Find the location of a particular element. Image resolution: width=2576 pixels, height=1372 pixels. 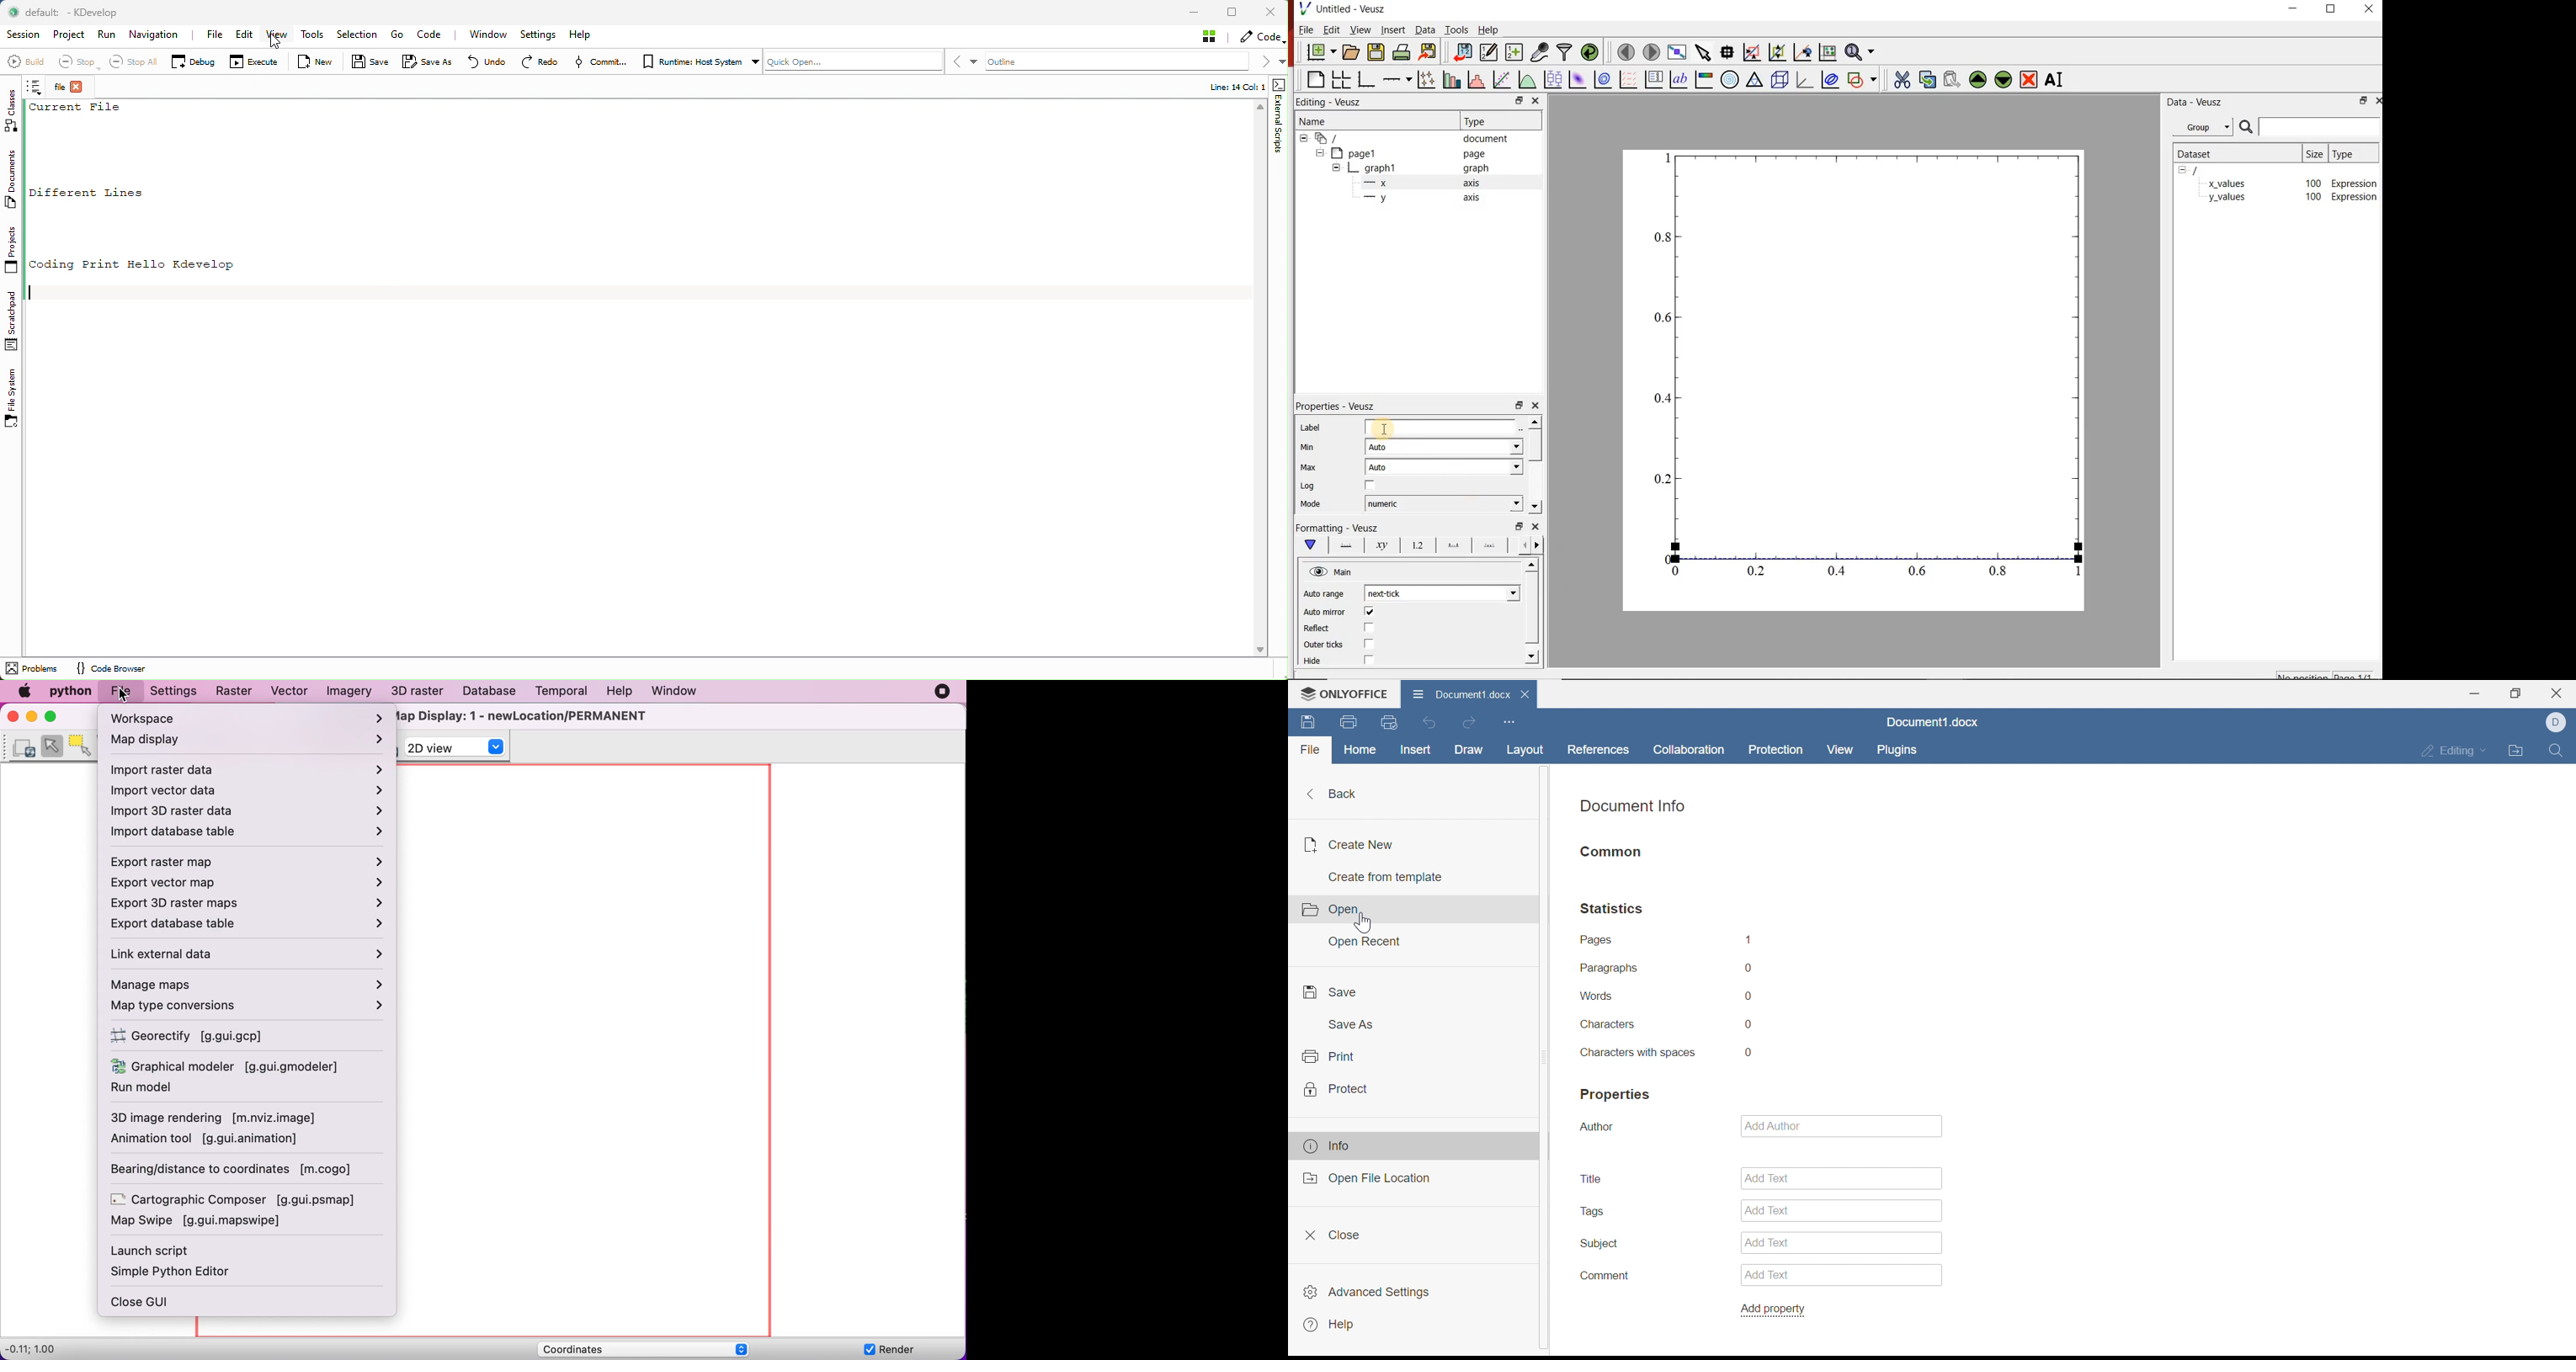

create new is located at coordinates (1350, 846).